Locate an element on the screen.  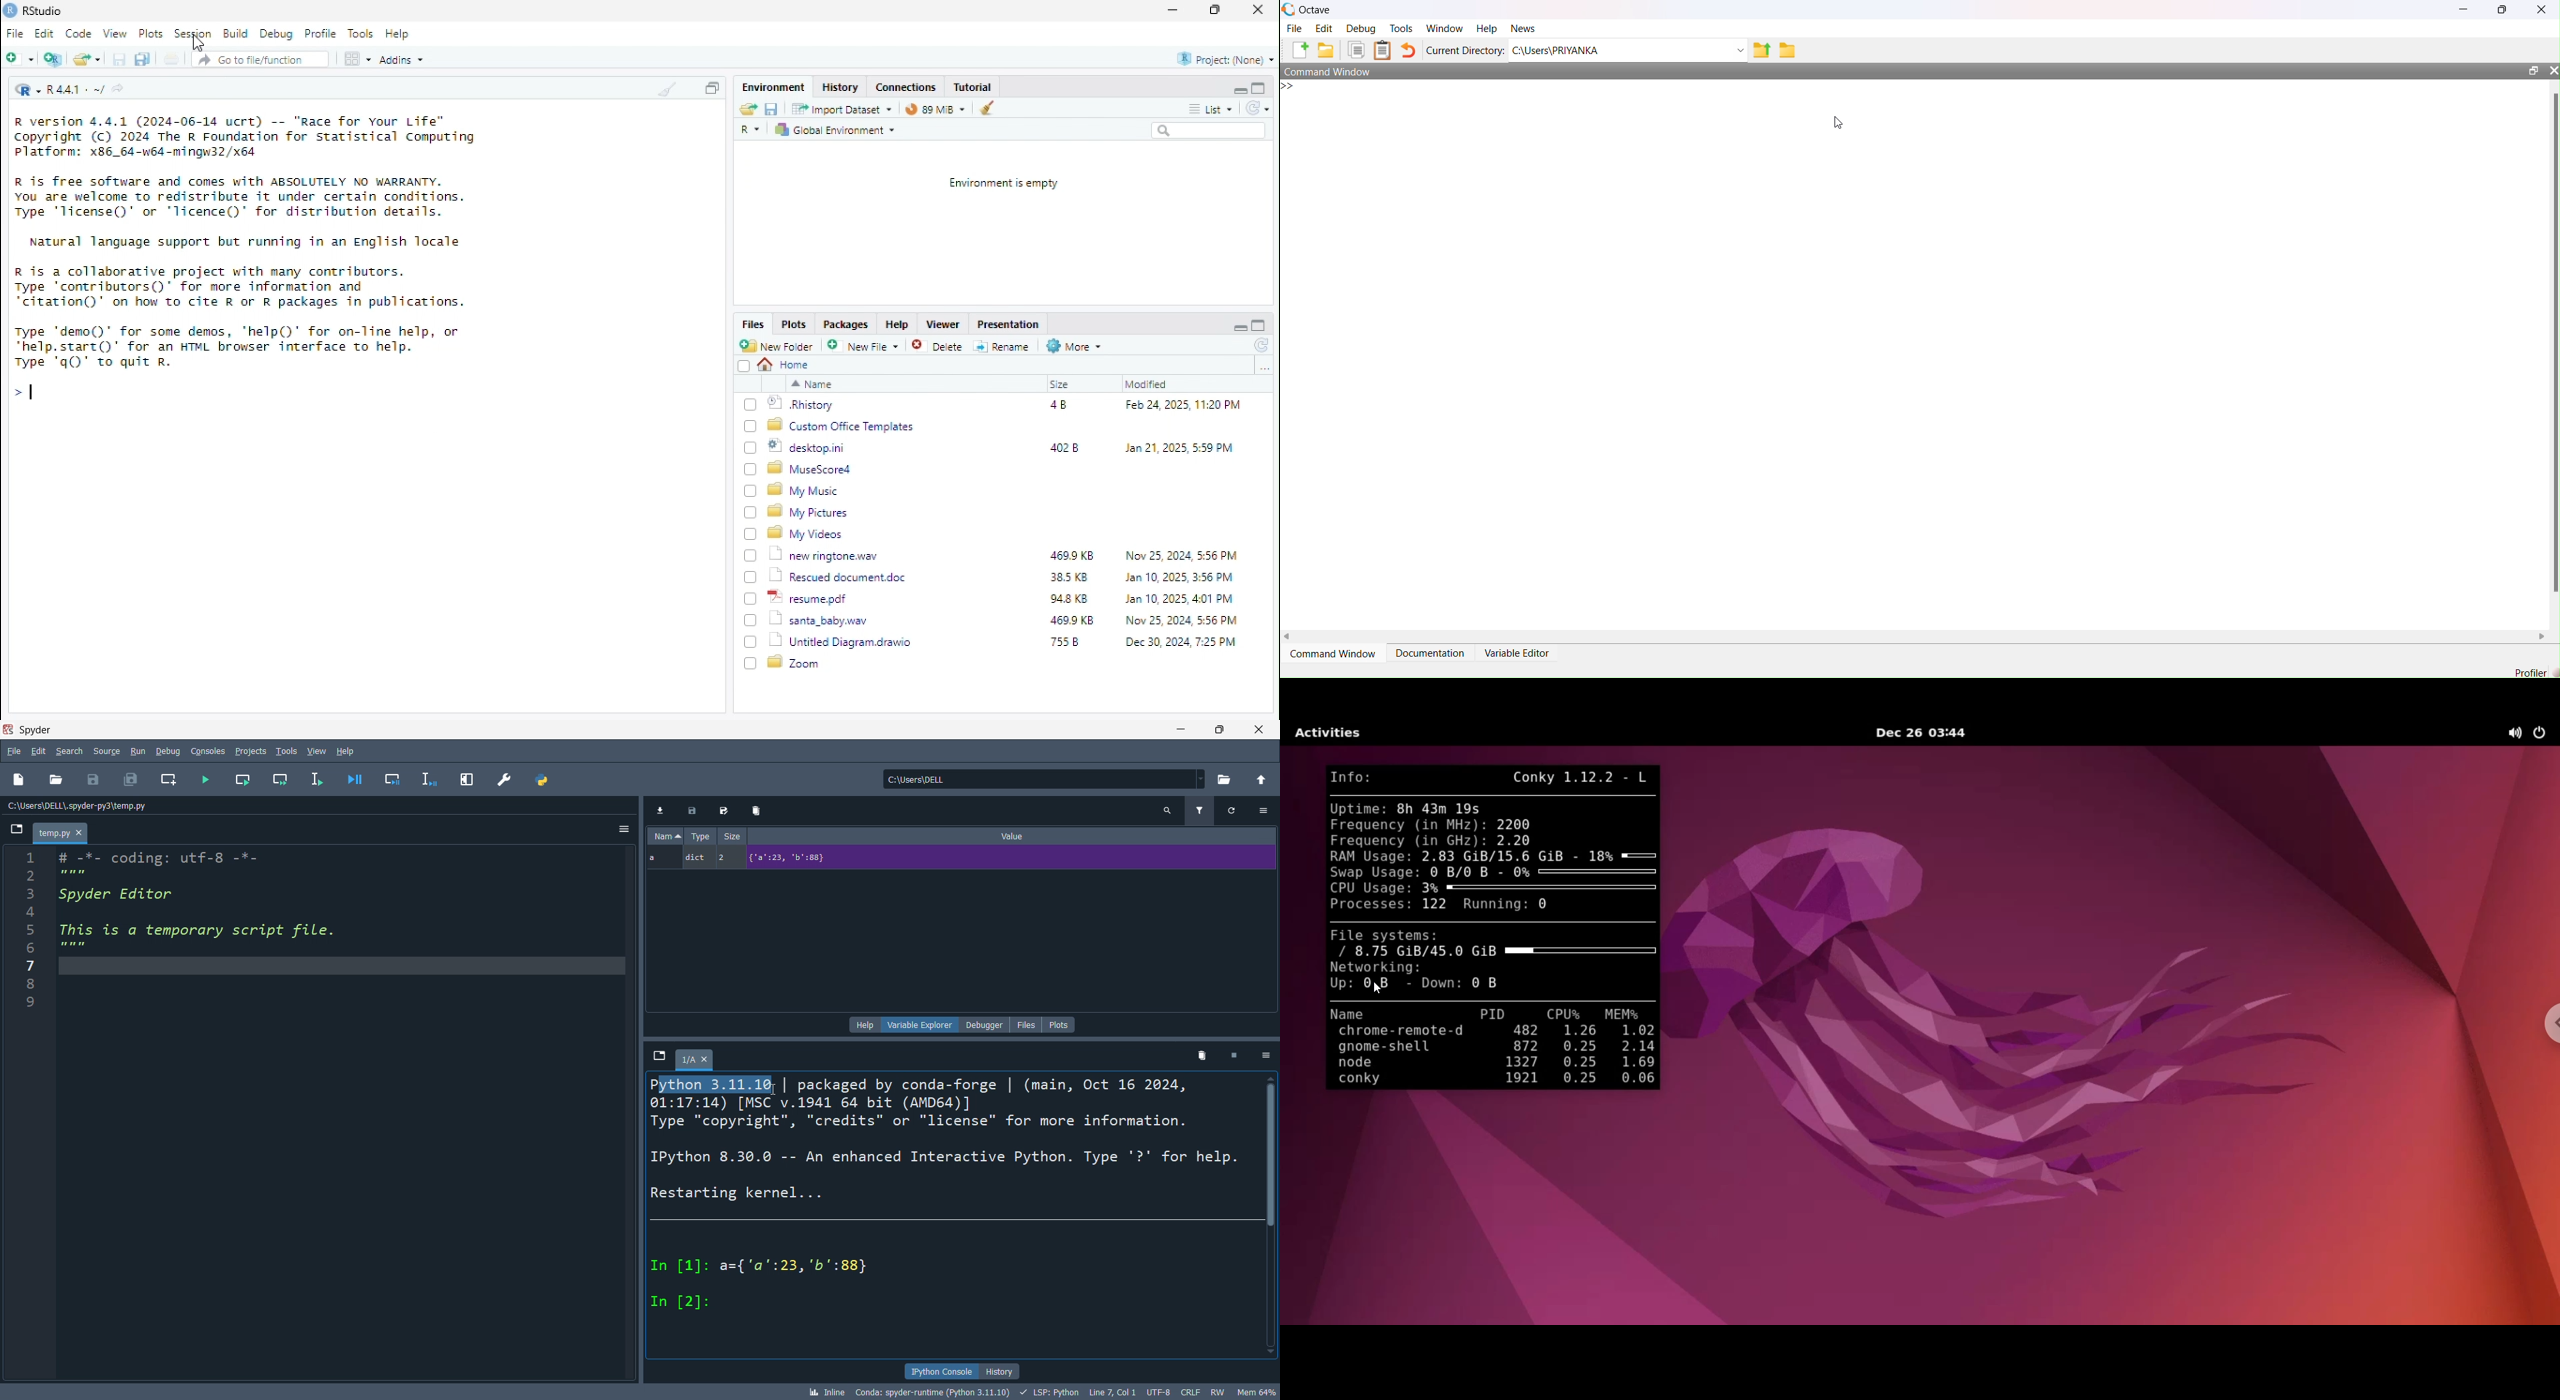
type is located at coordinates (699, 835).